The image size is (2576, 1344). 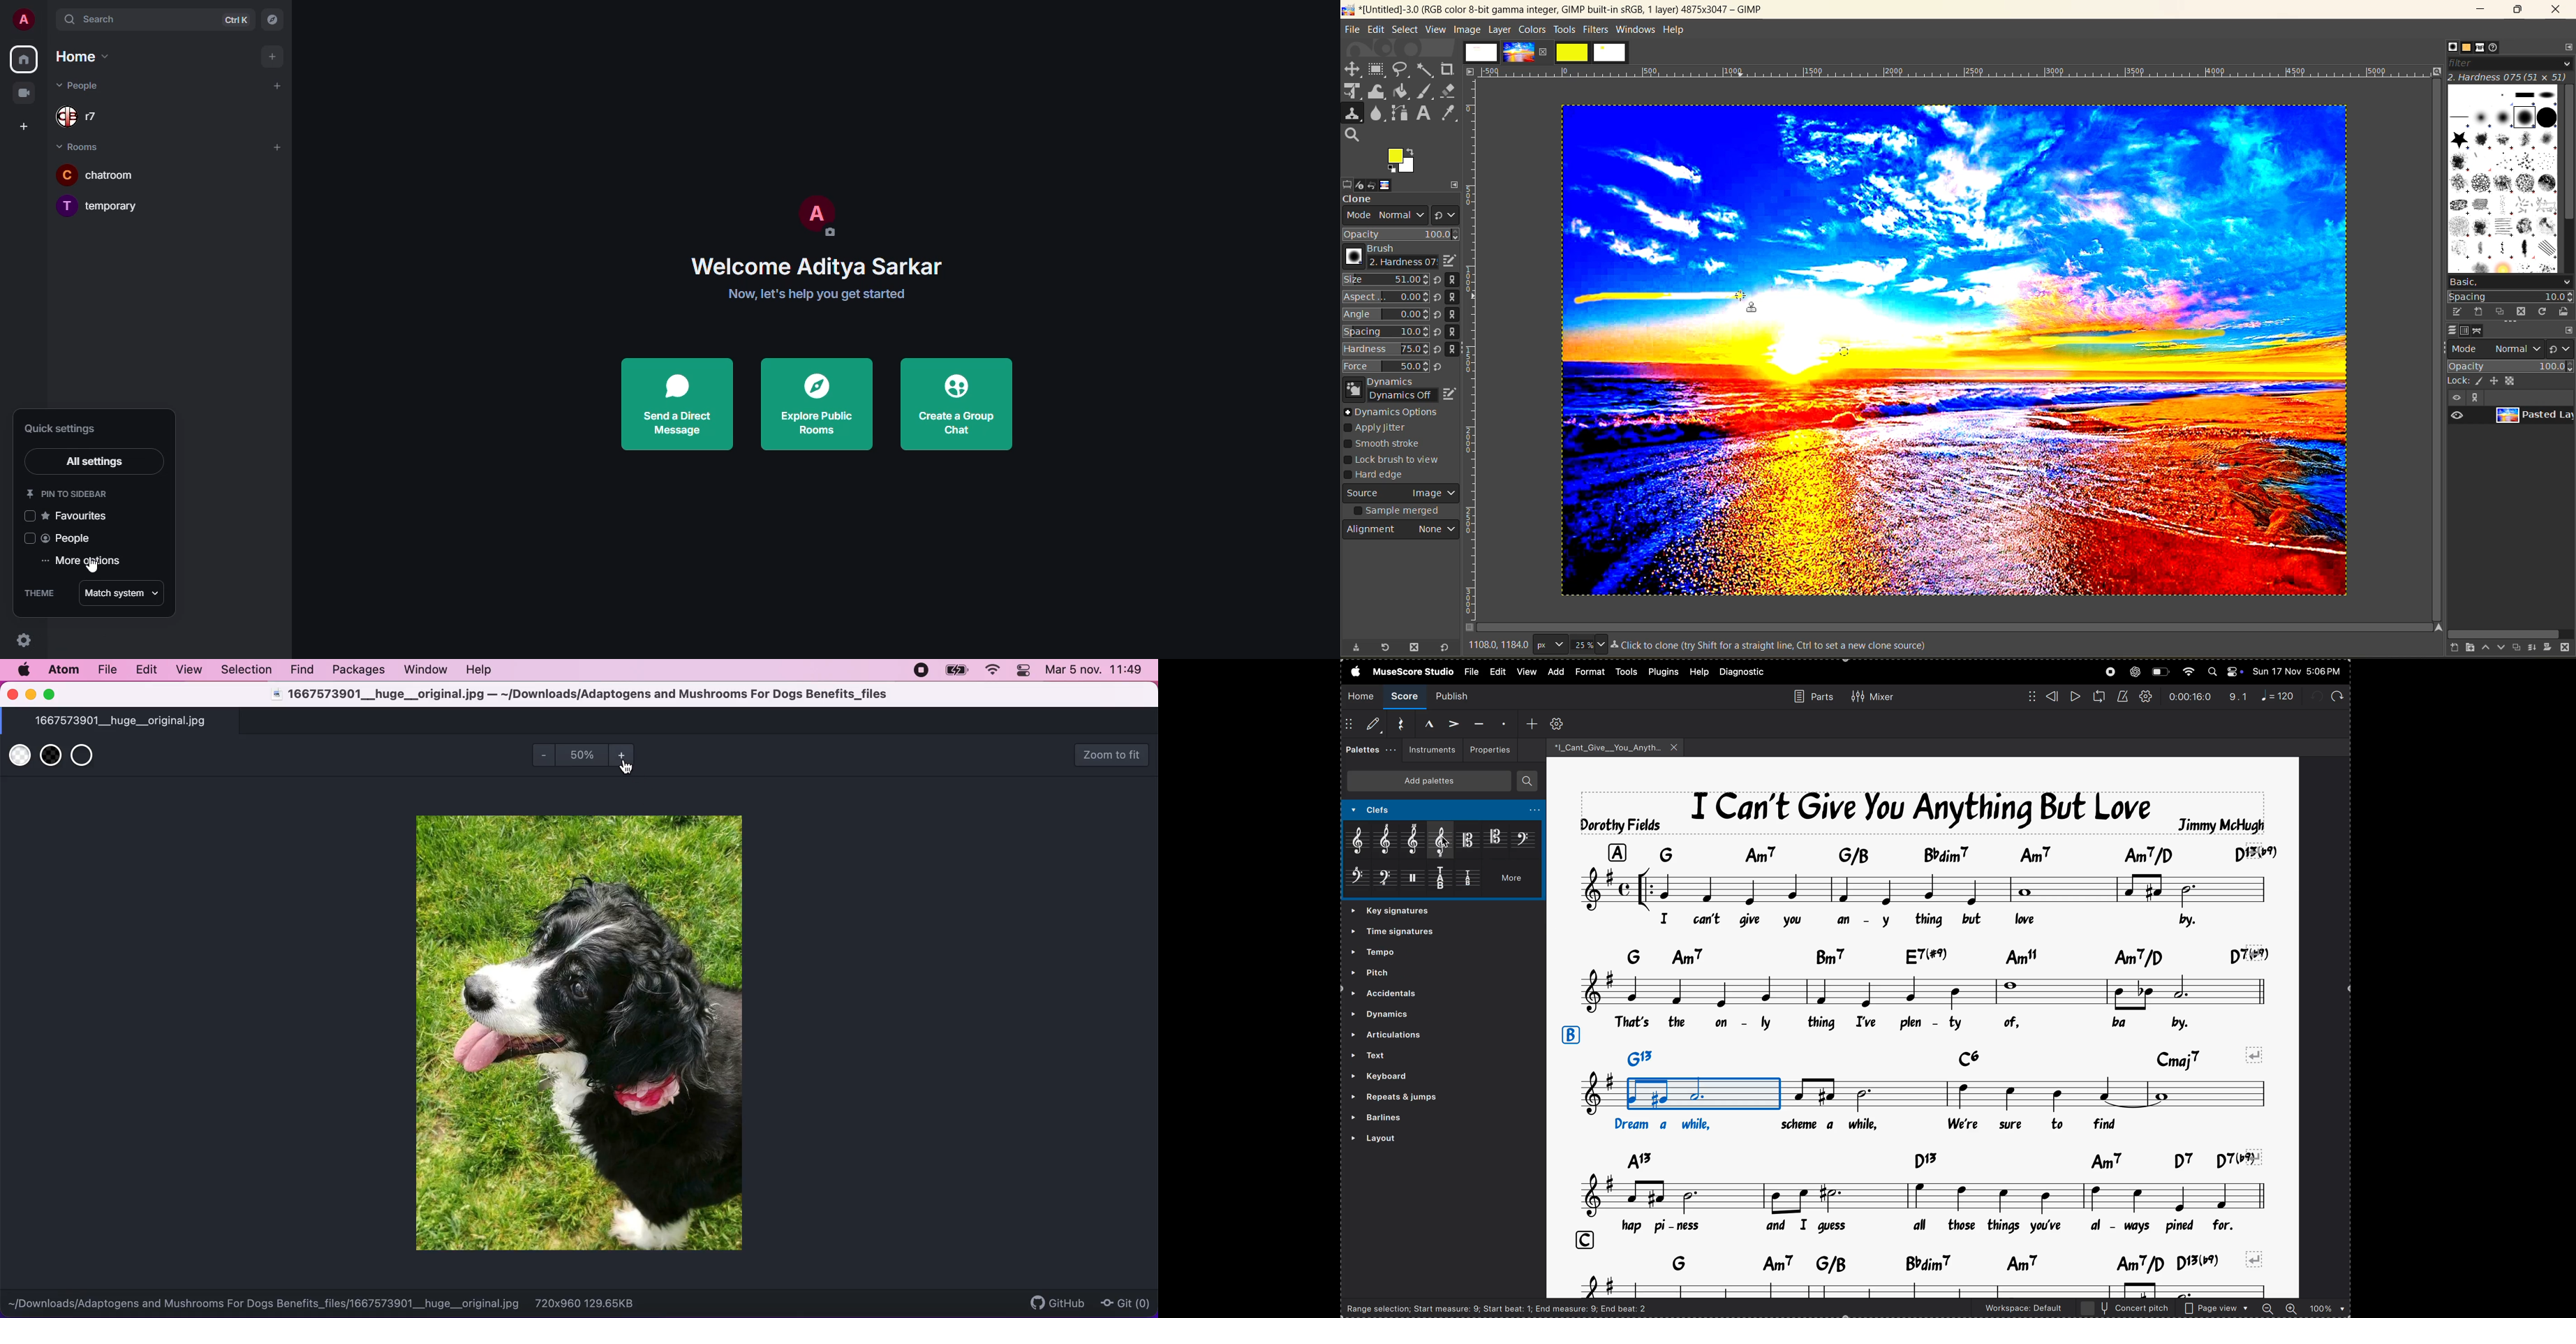 I want to click on bass clef 8 bassa, so click(x=1386, y=881).